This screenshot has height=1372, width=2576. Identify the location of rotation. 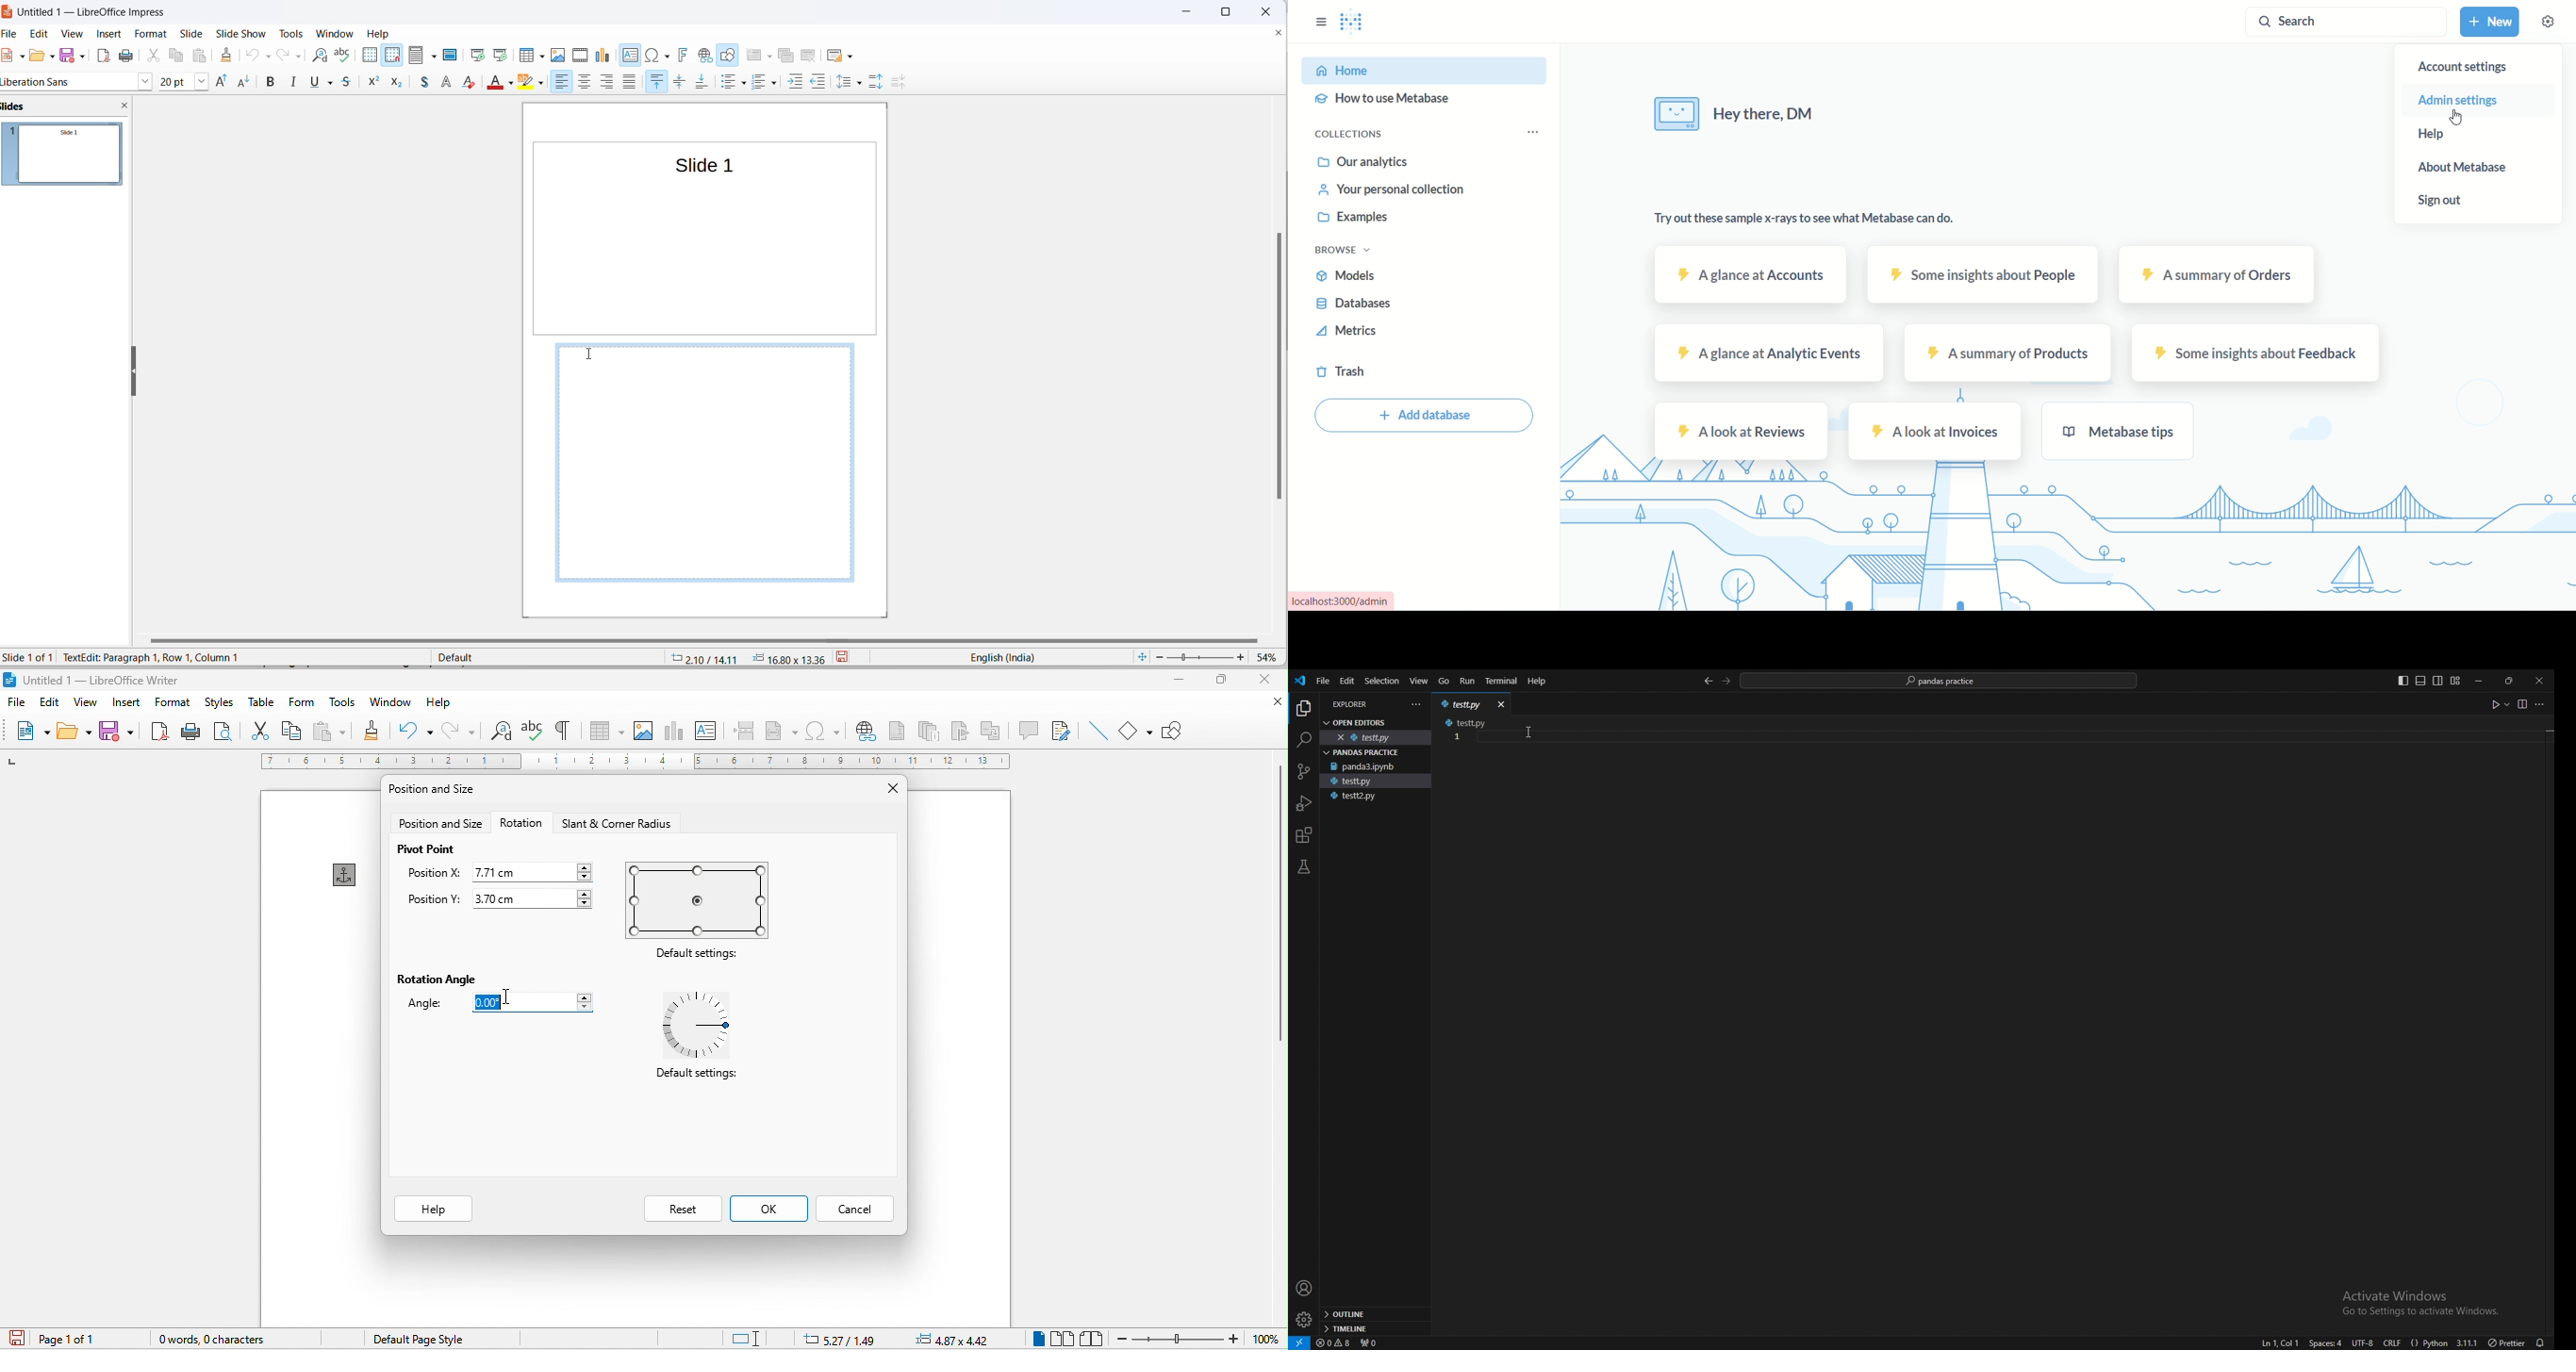
(520, 823).